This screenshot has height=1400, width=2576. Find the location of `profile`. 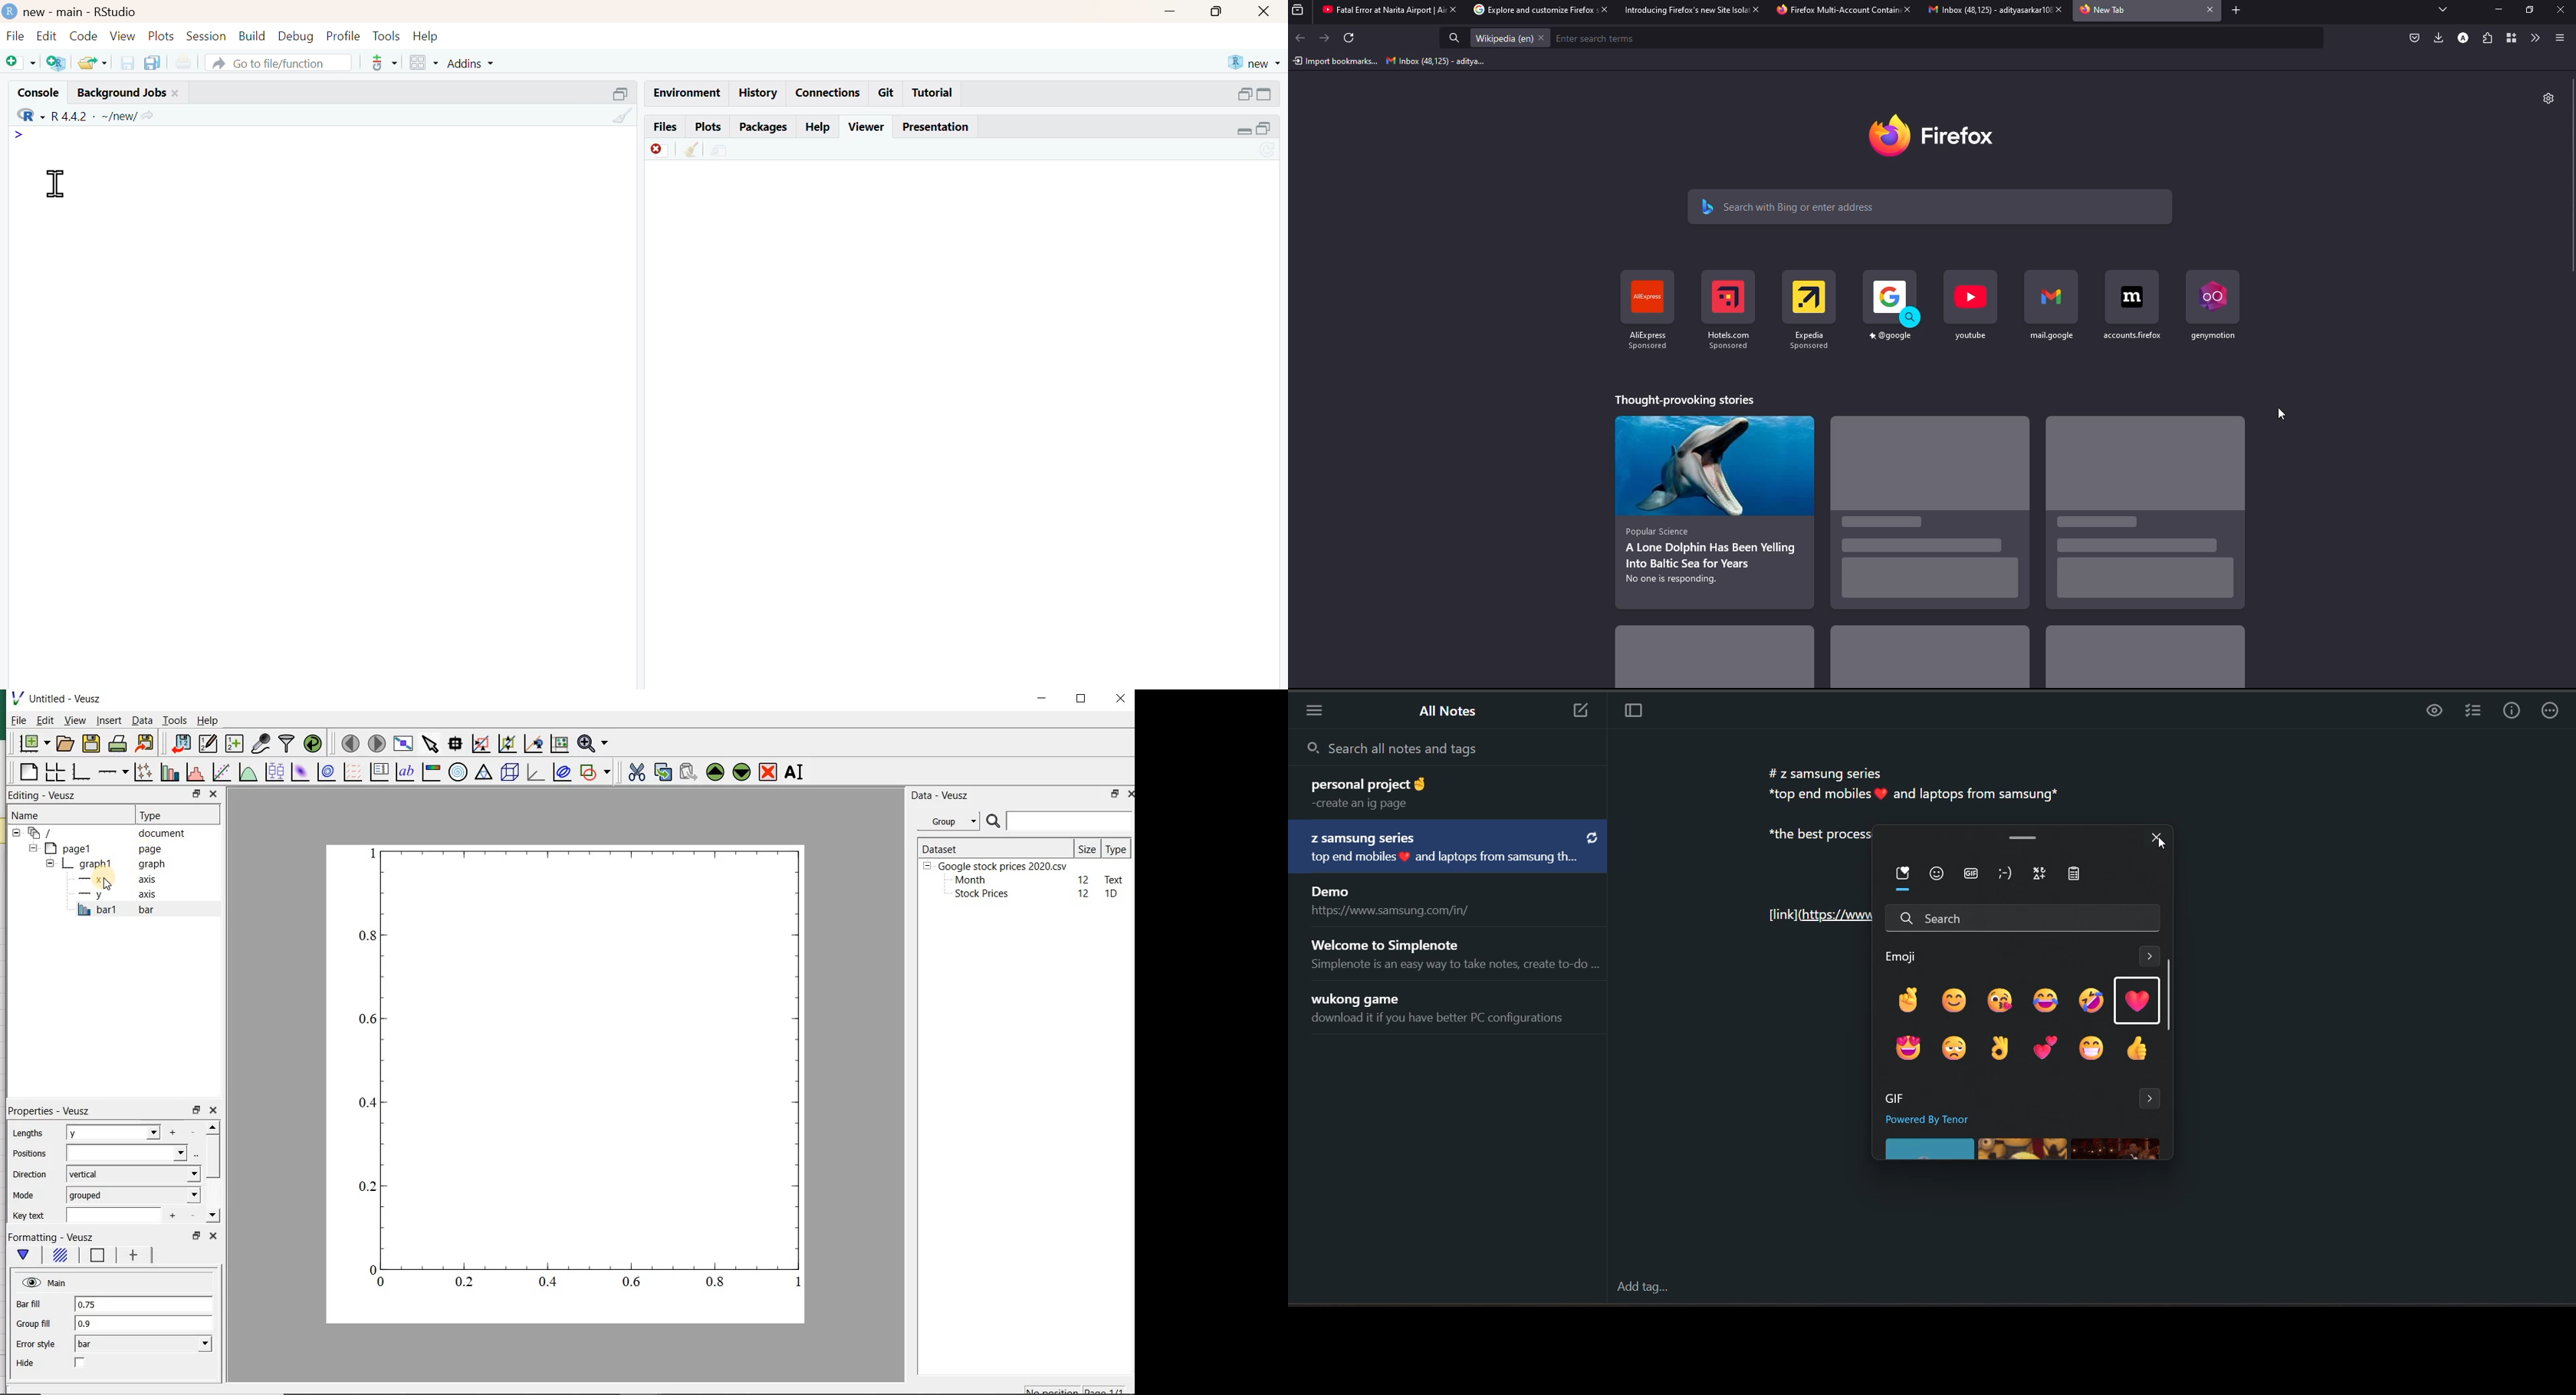

profile is located at coordinates (344, 36).